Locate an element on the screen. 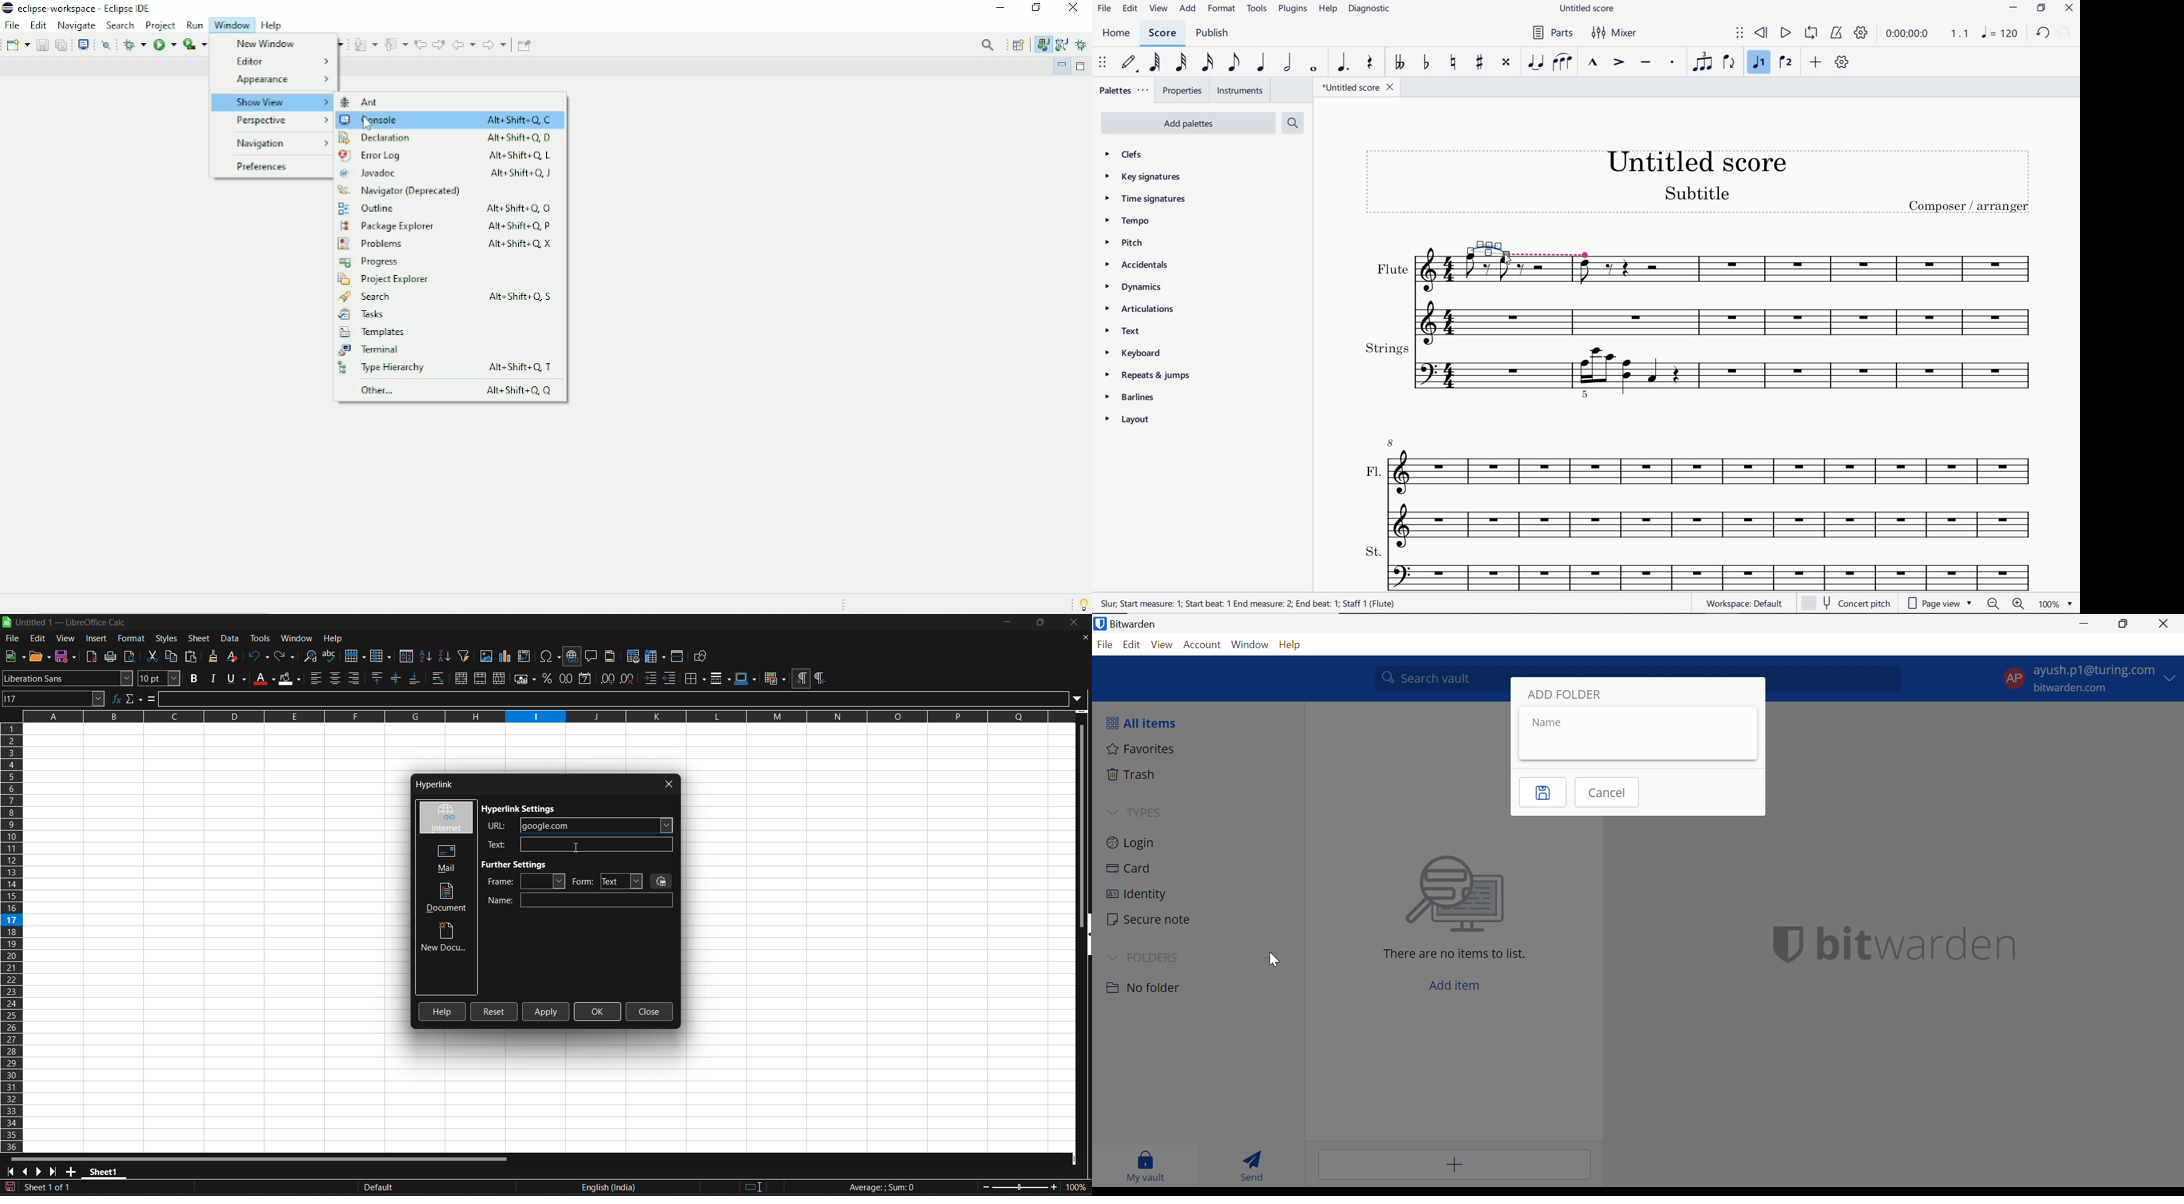 The image size is (2184, 1204). left to right is located at coordinates (801, 678).